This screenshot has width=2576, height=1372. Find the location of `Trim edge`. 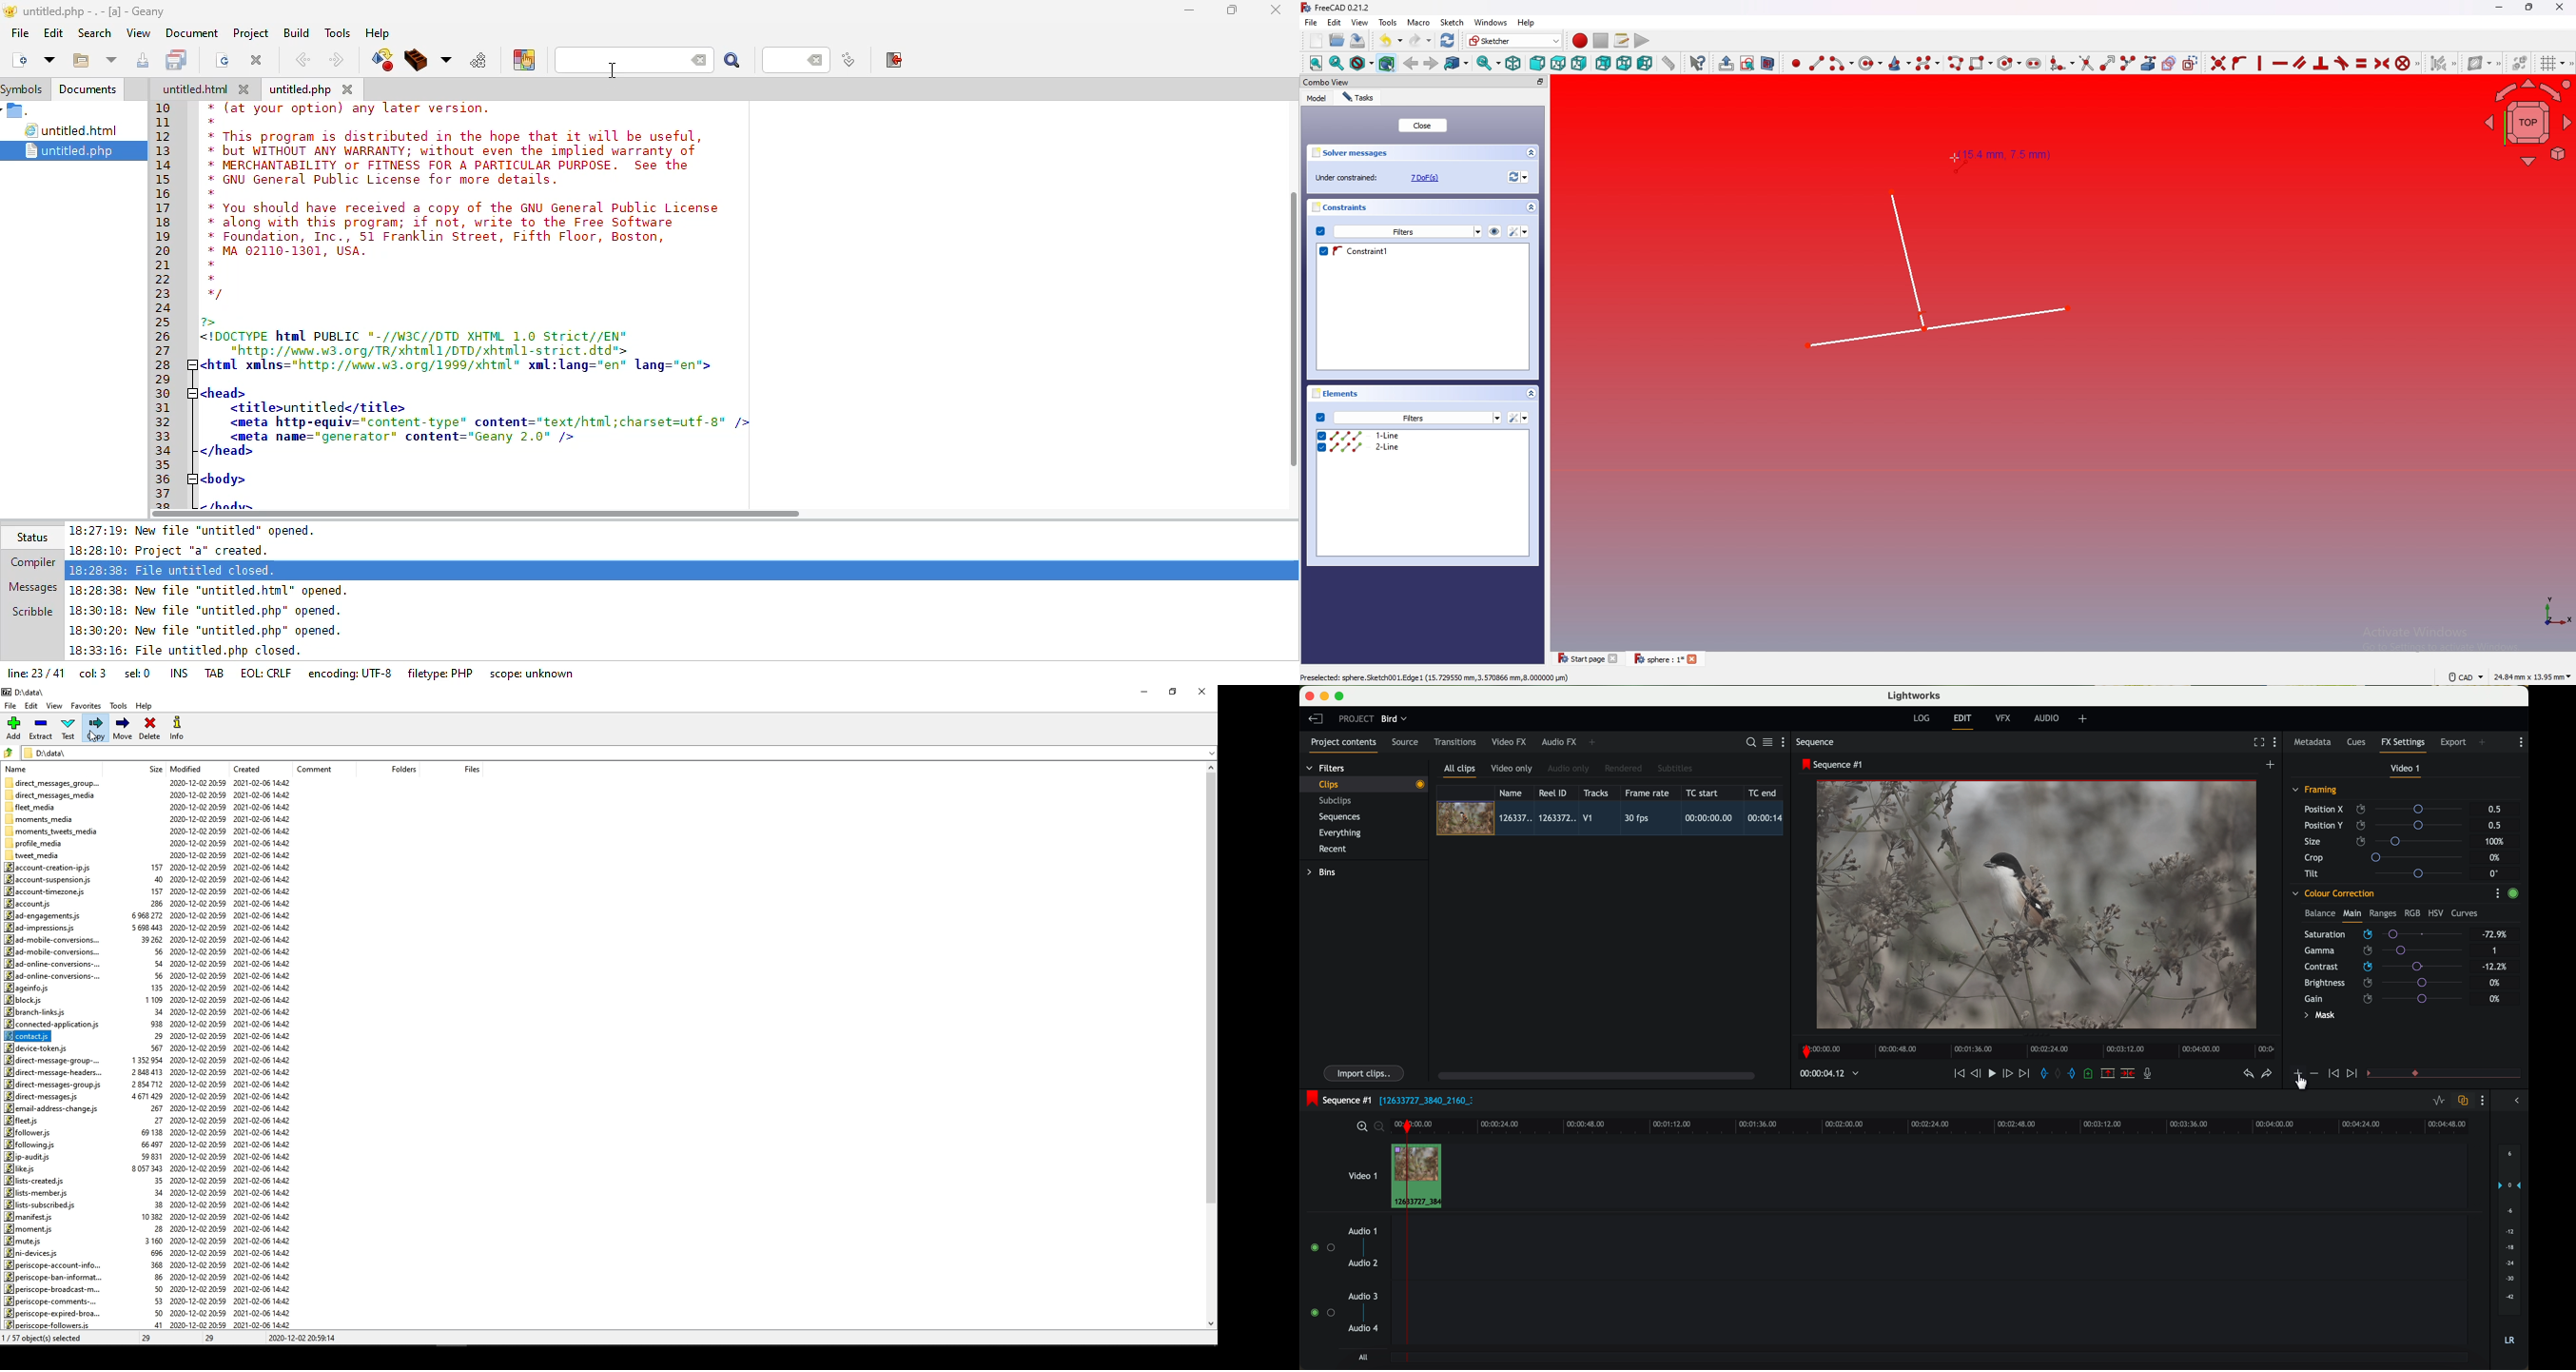

Trim edge is located at coordinates (2085, 63).